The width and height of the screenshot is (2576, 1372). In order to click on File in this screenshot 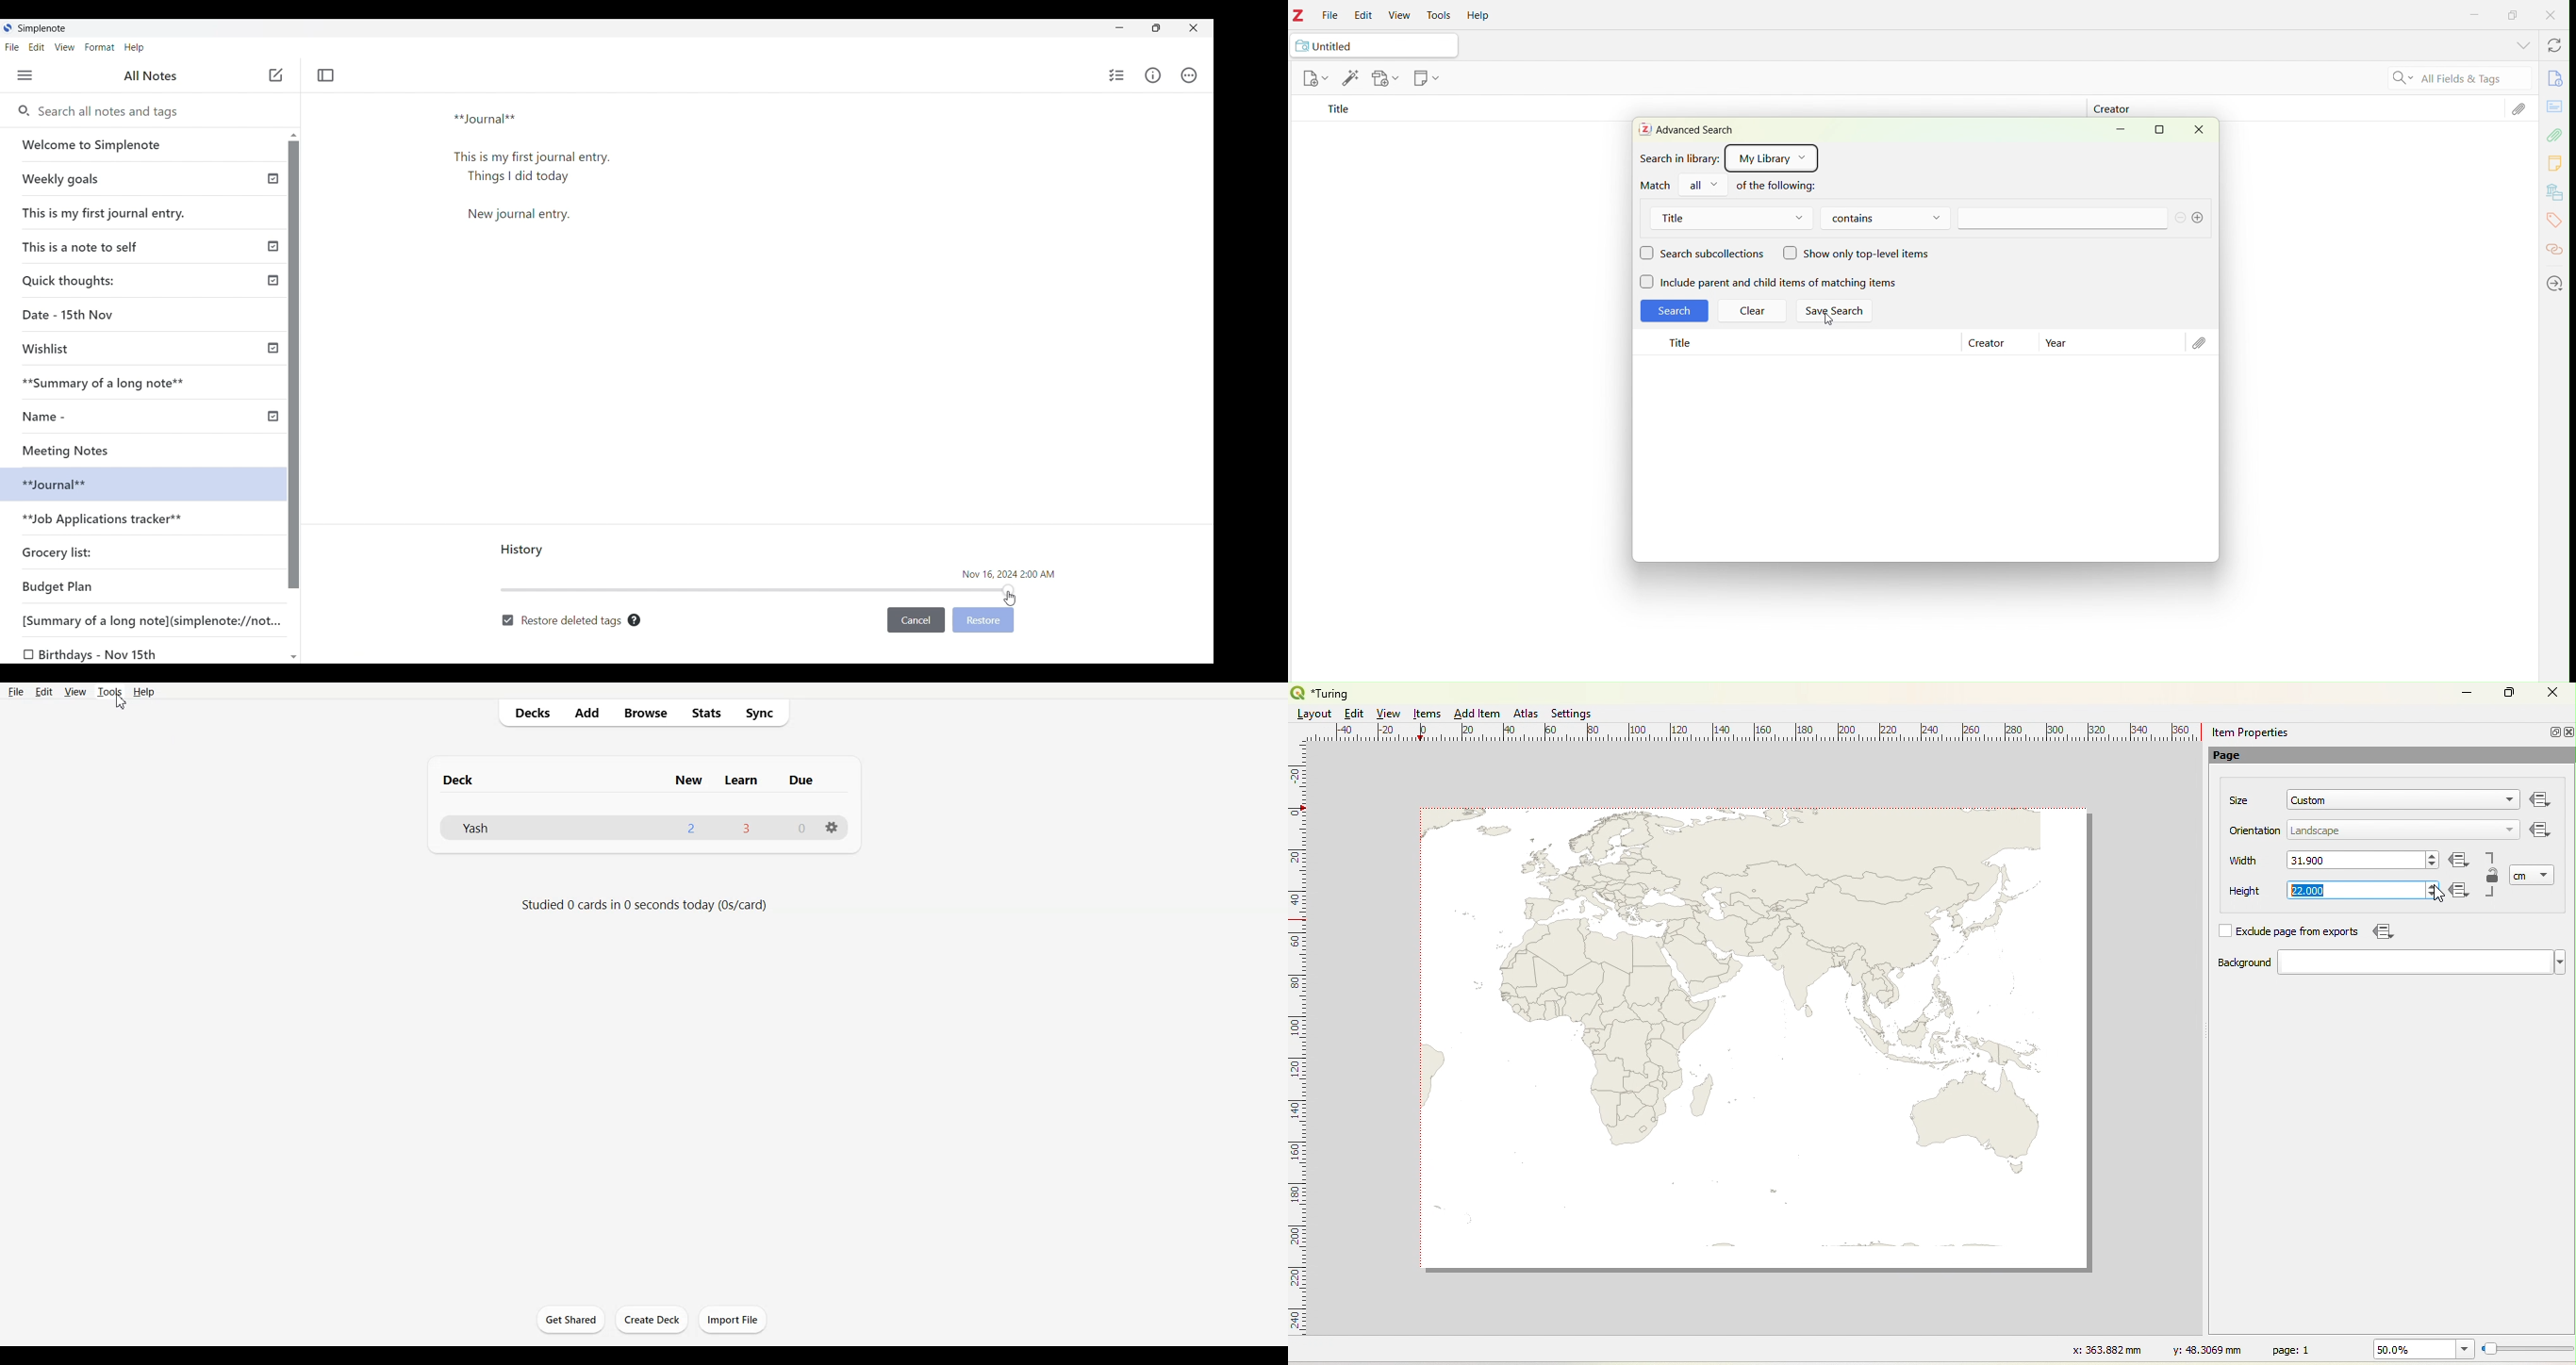, I will do `click(1329, 16)`.